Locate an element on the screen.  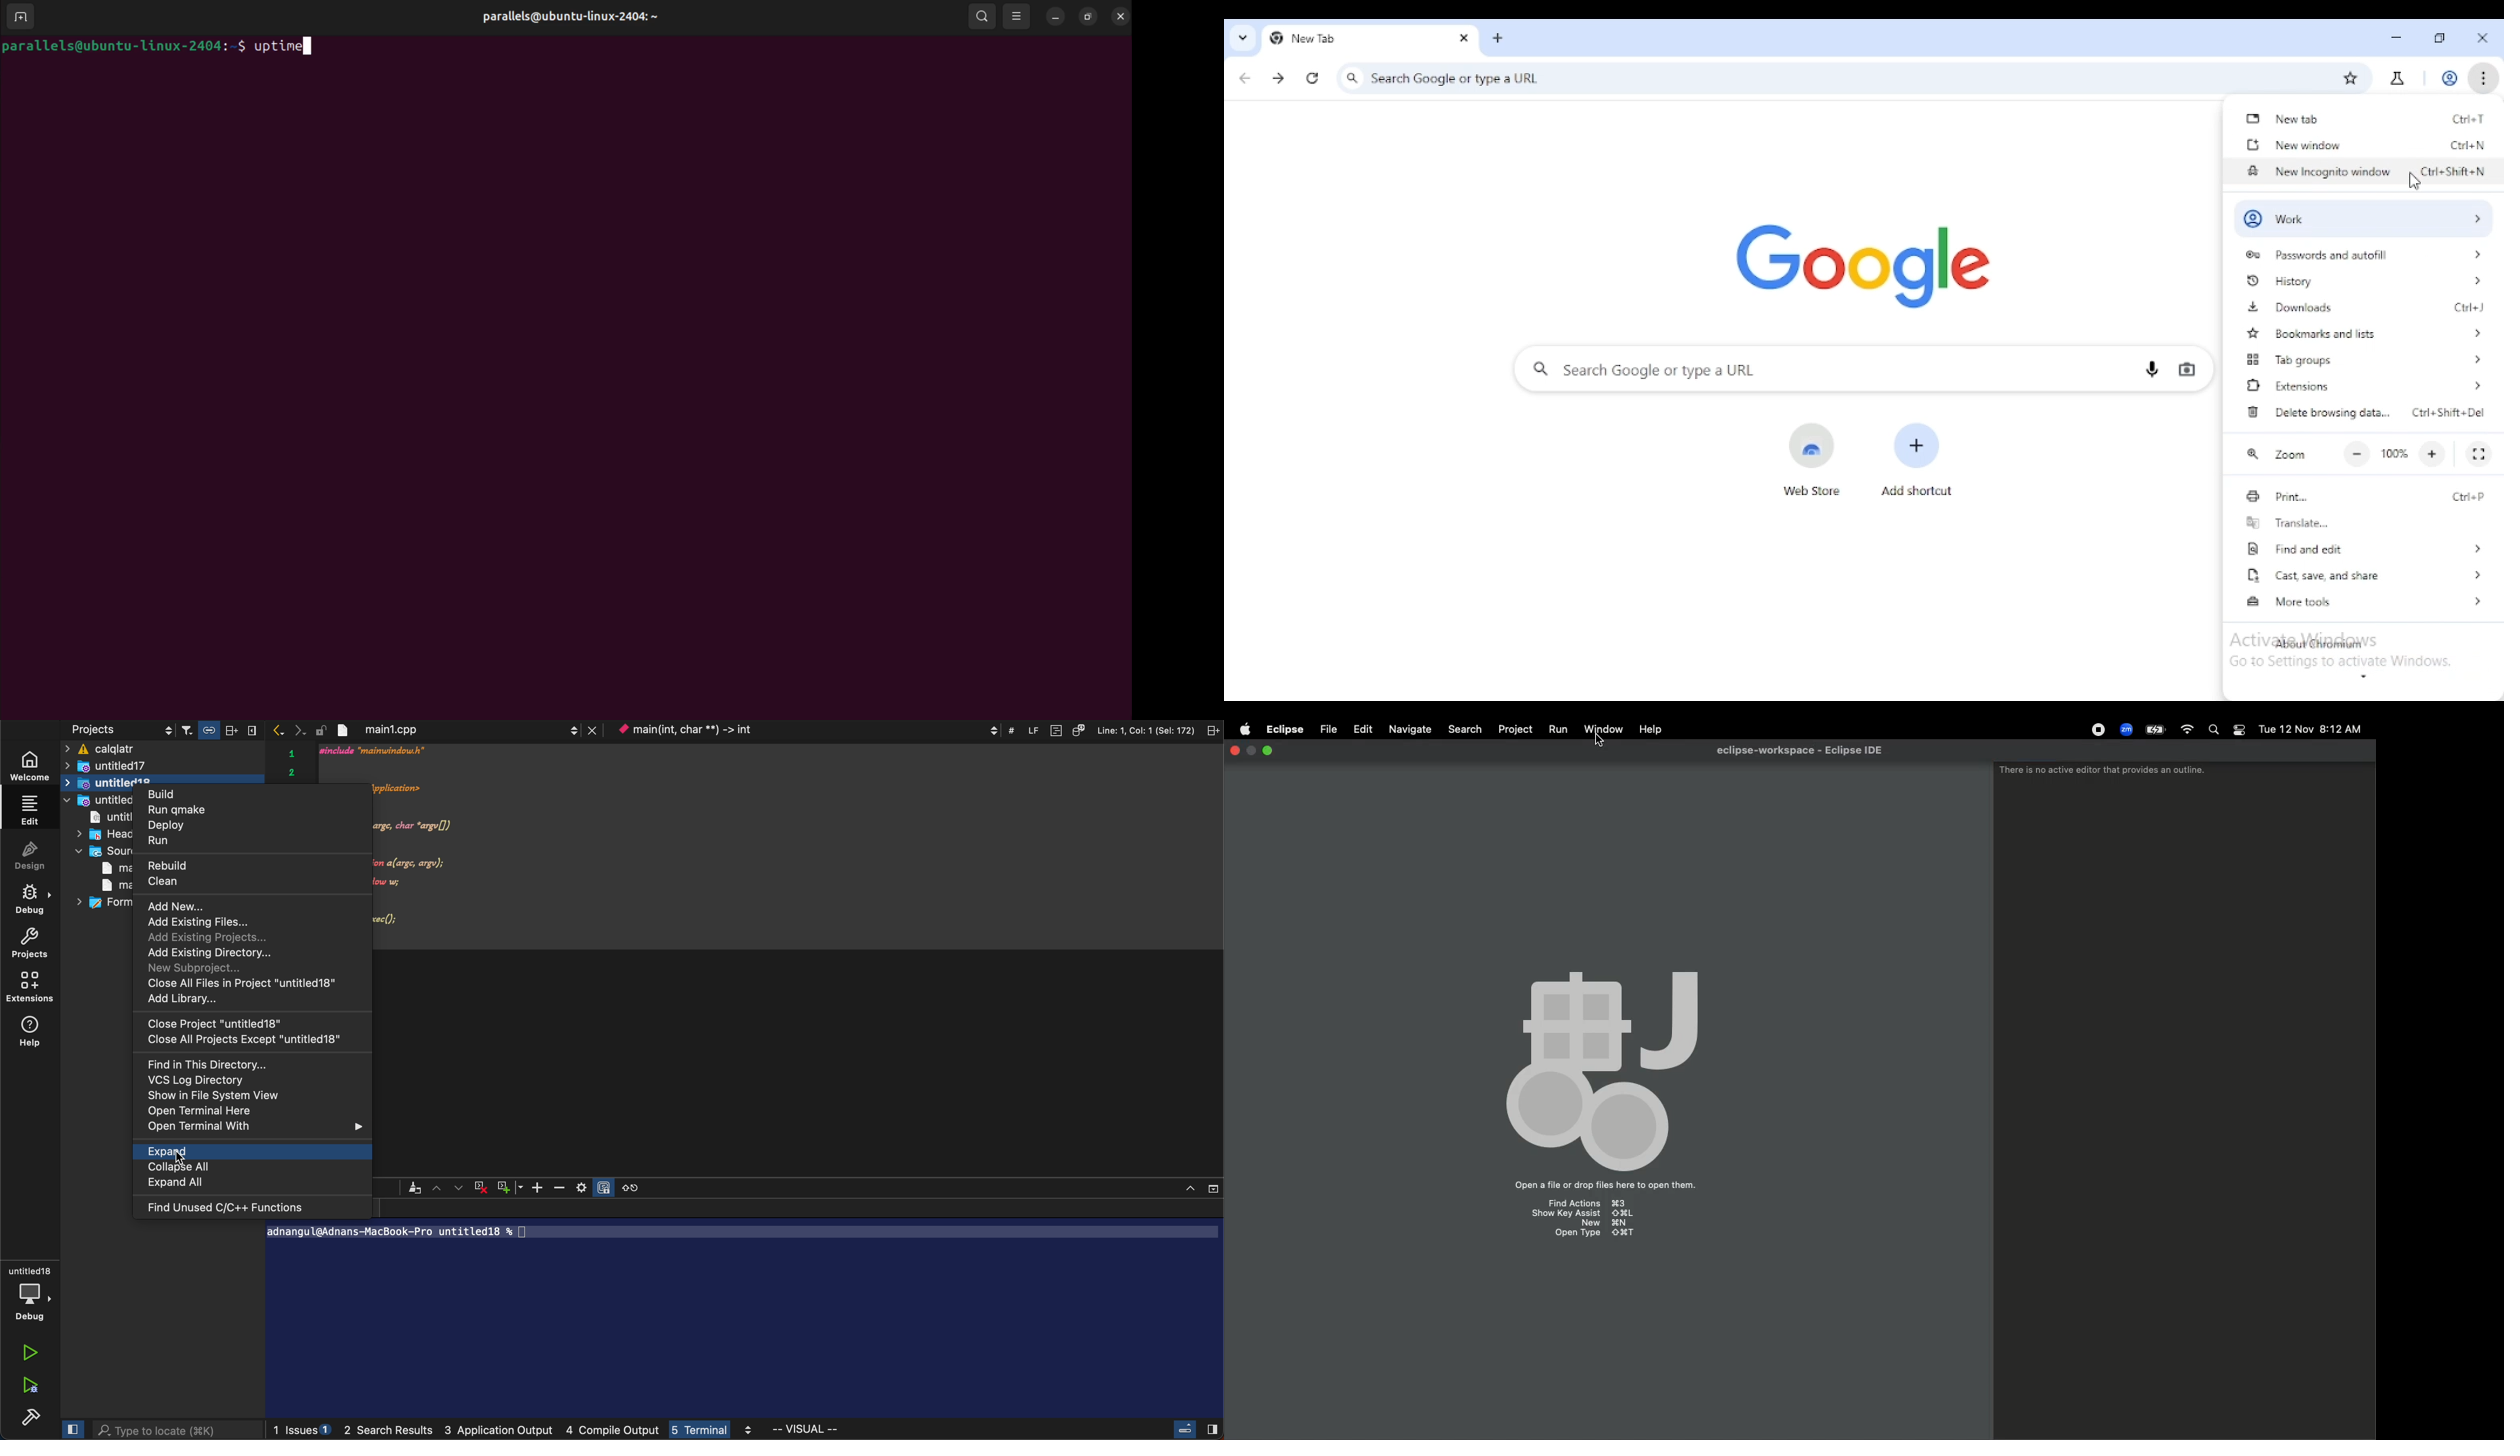
visual is located at coordinates (808, 1429).